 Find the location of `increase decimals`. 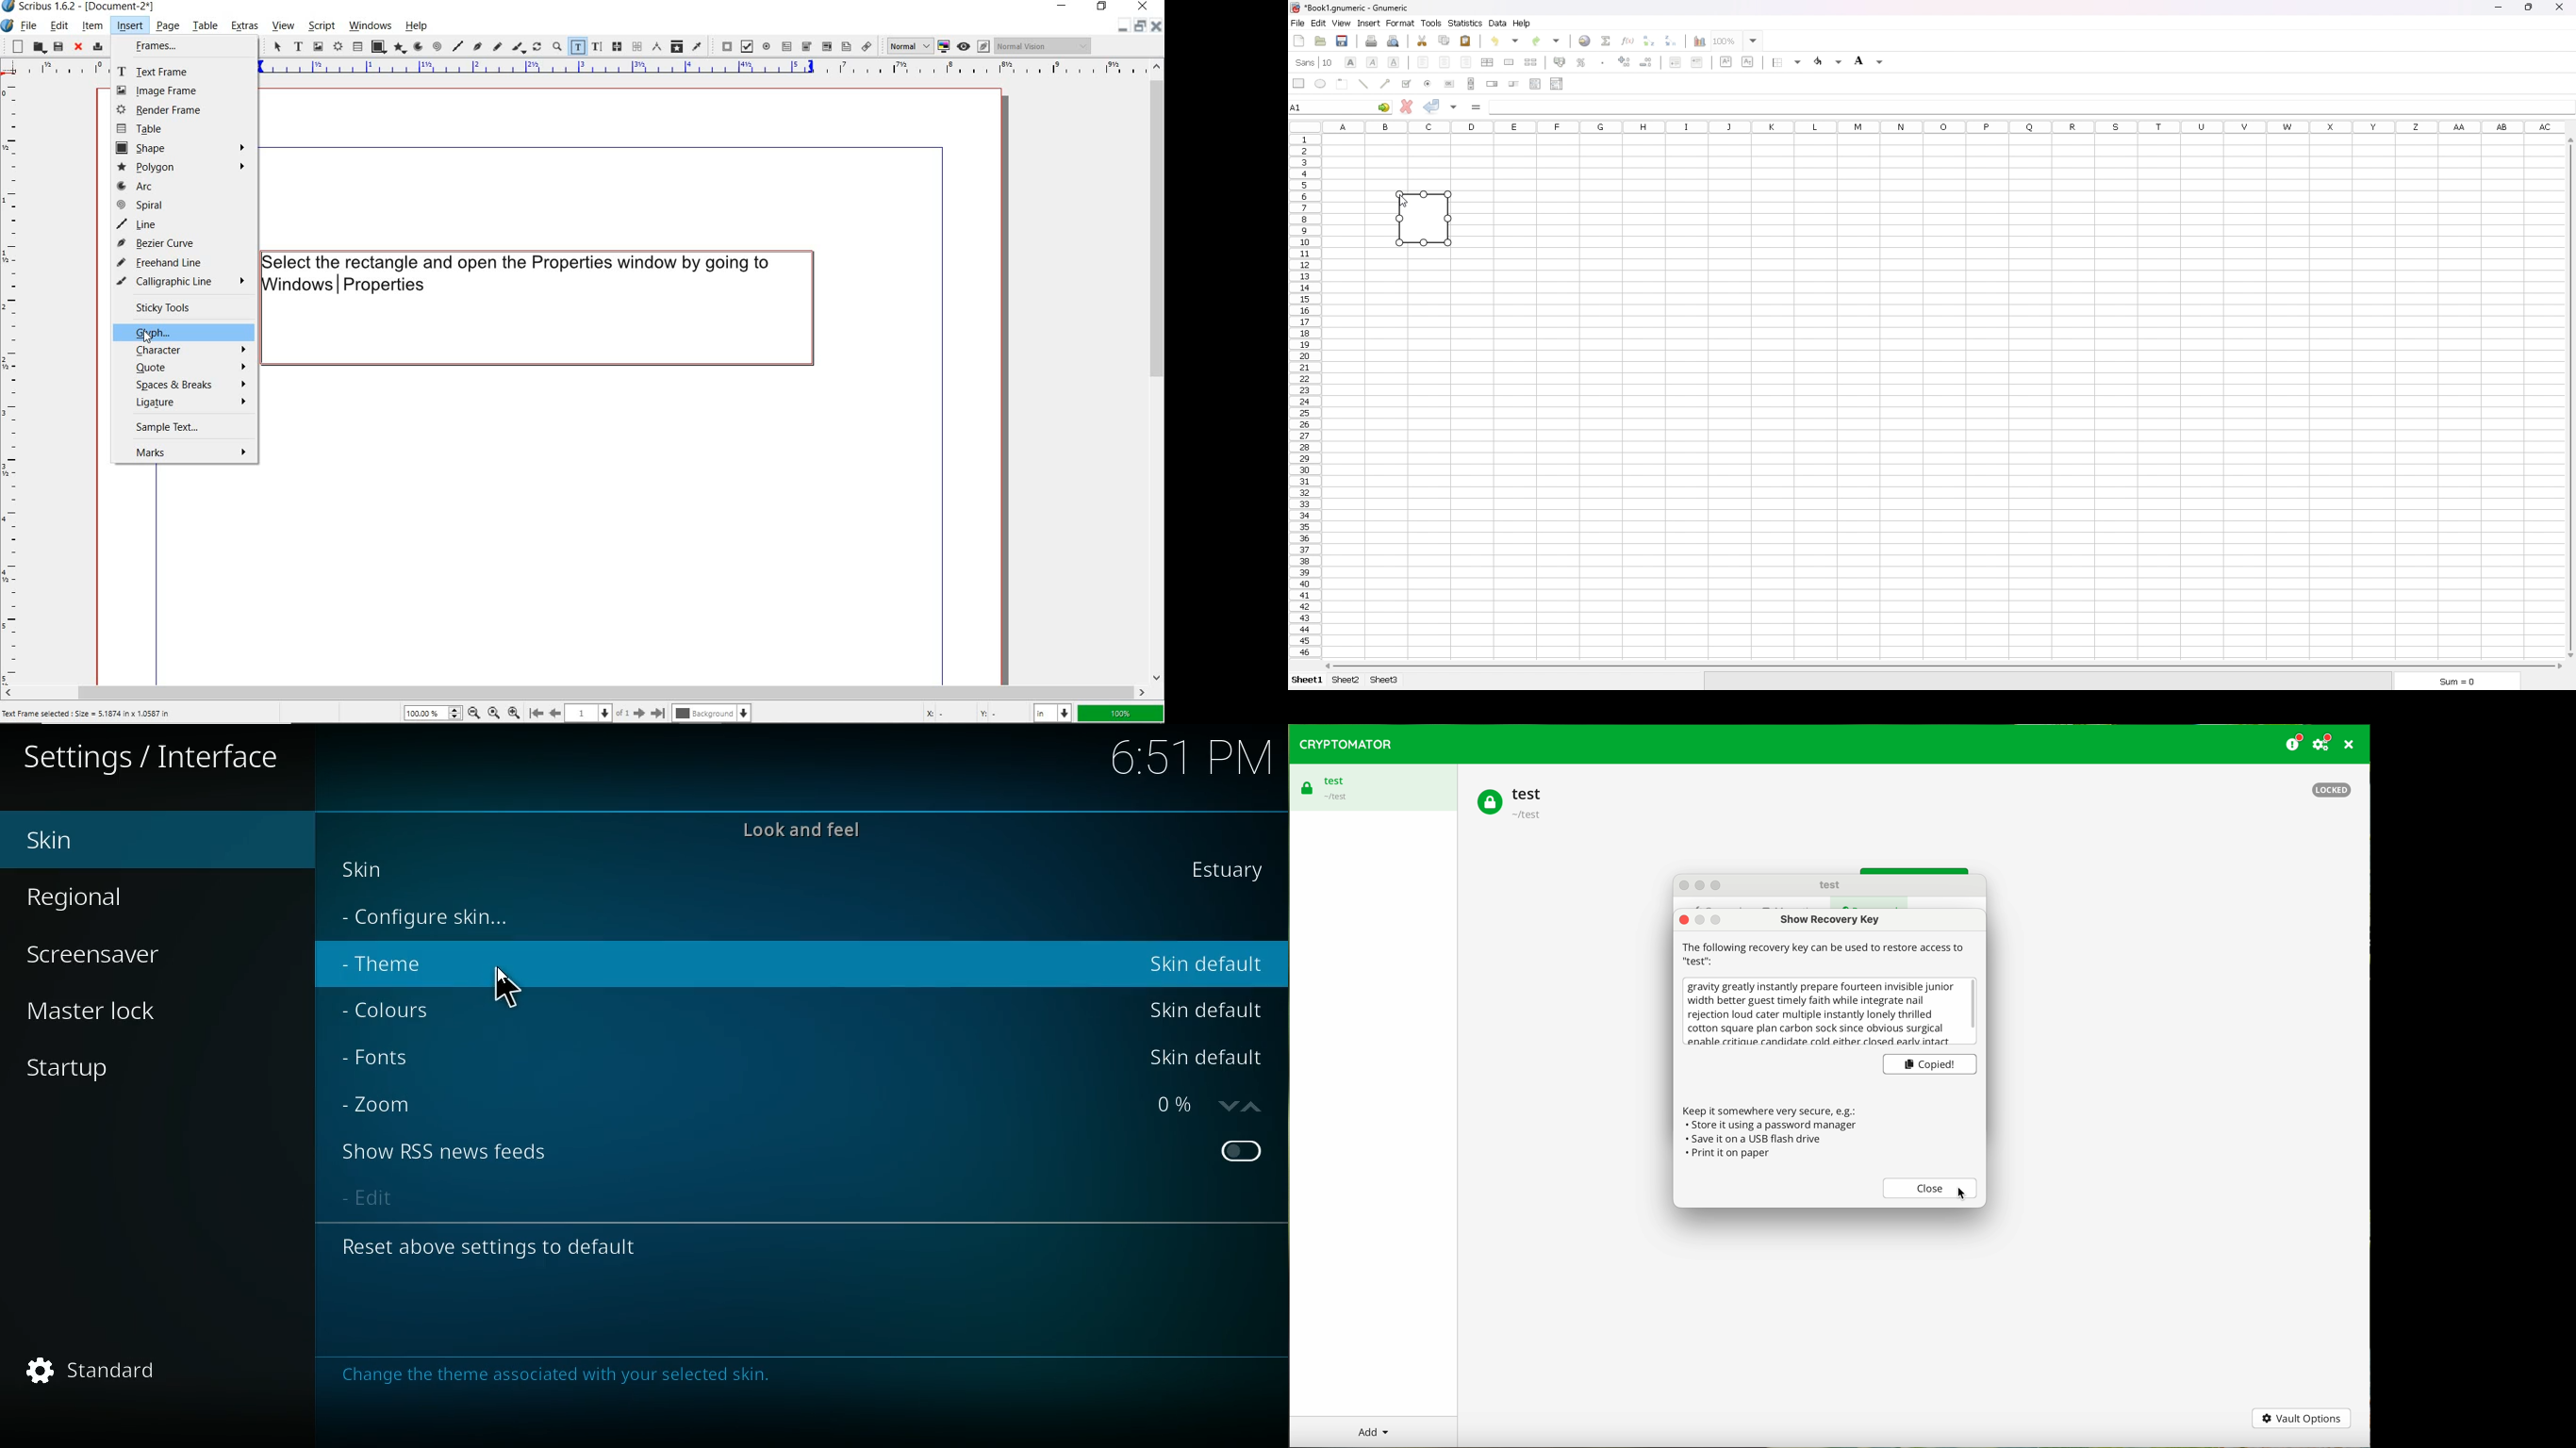

increase decimals is located at coordinates (1625, 60).